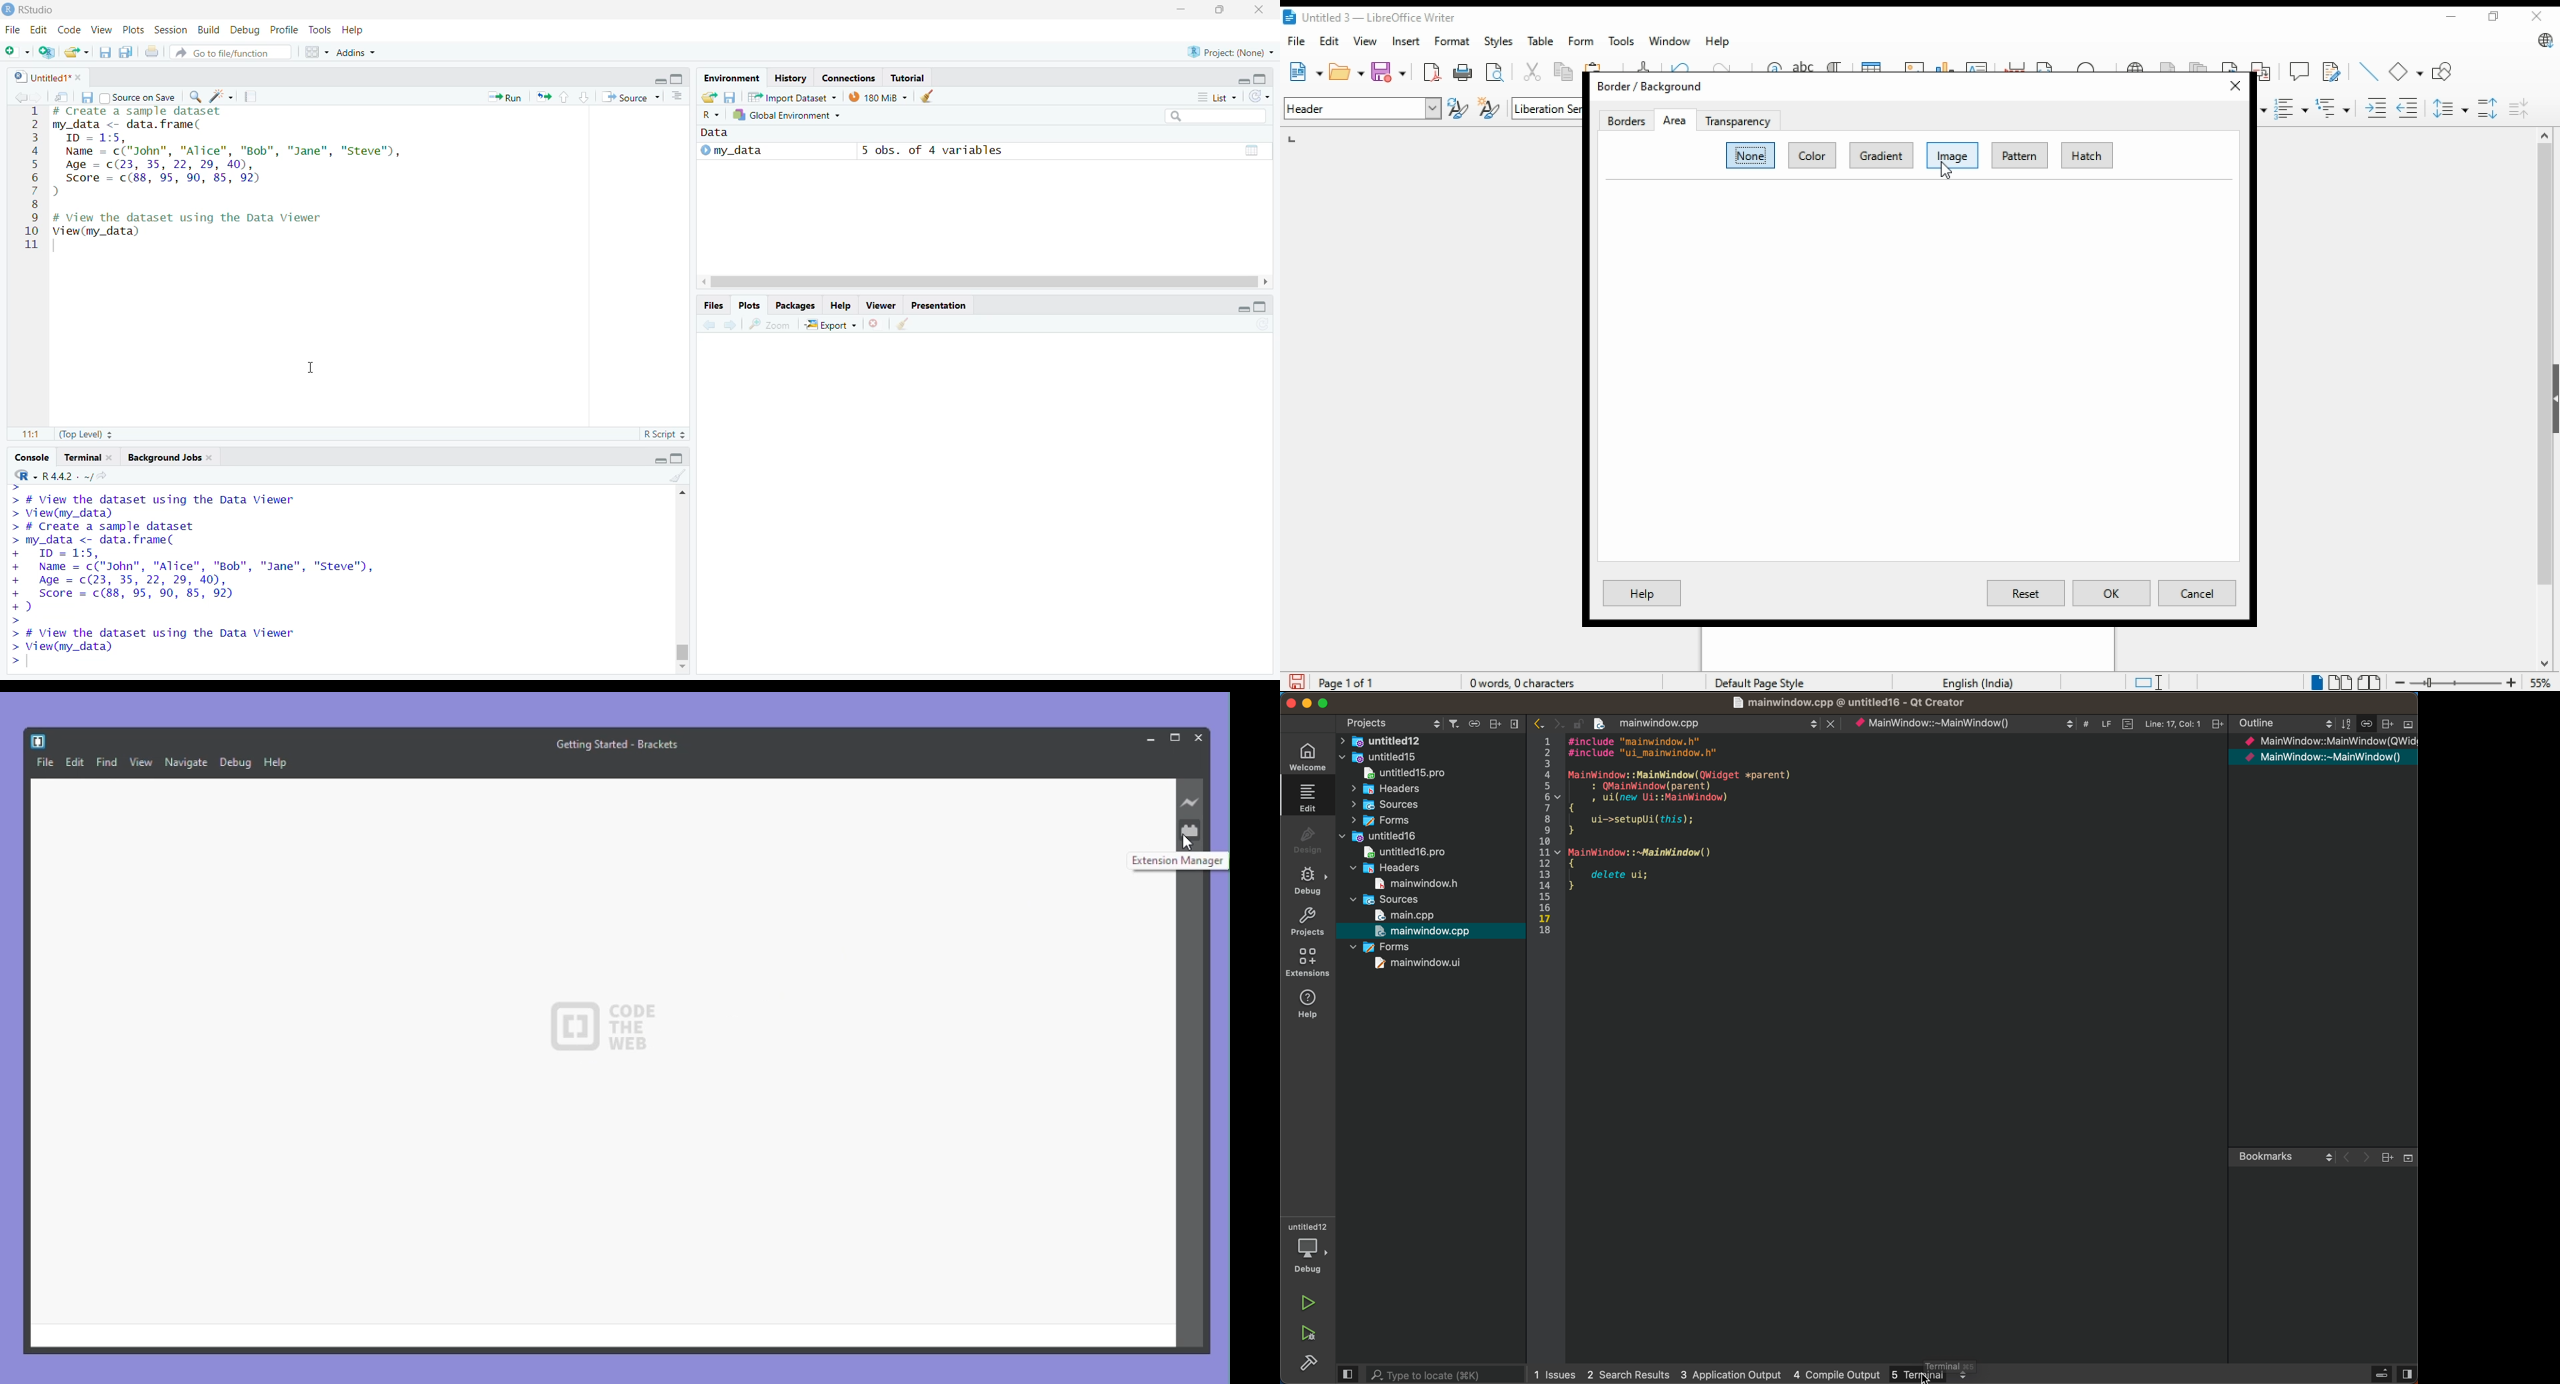  I want to click on Minimize, so click(657, 461).